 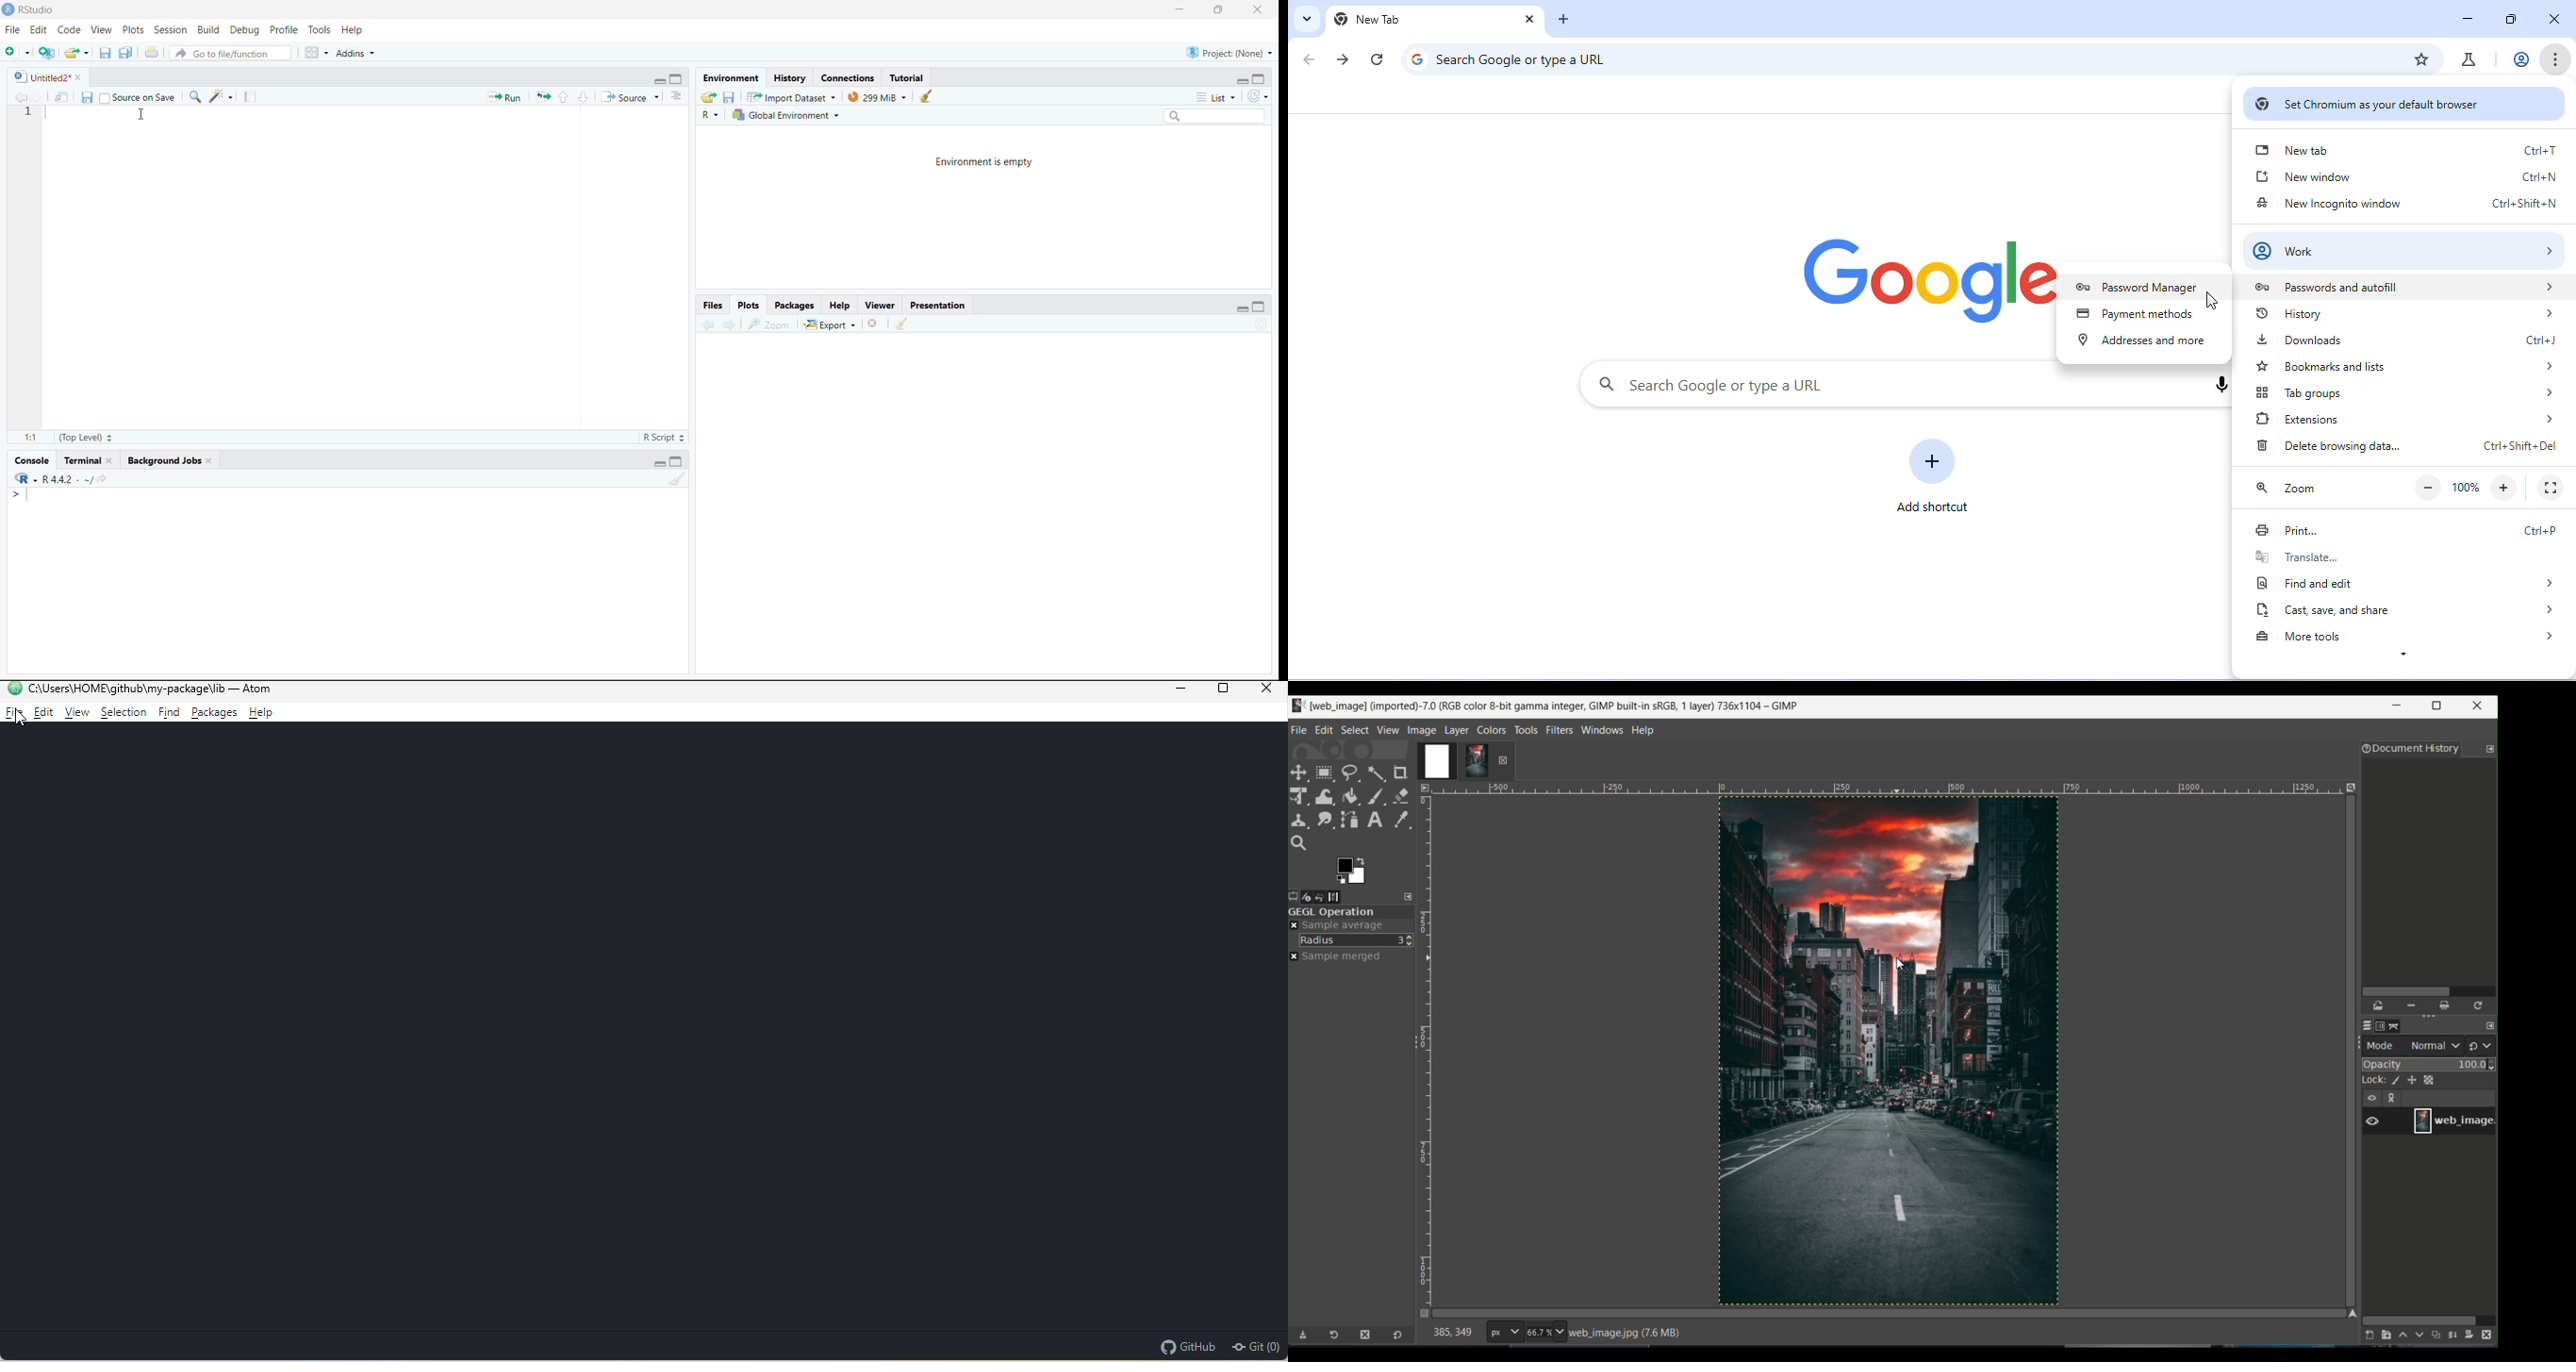 What do you see at coordinates (41, 97) in the screenshot?
I see `go forward to the next source location` at bounding box center [41, 97].